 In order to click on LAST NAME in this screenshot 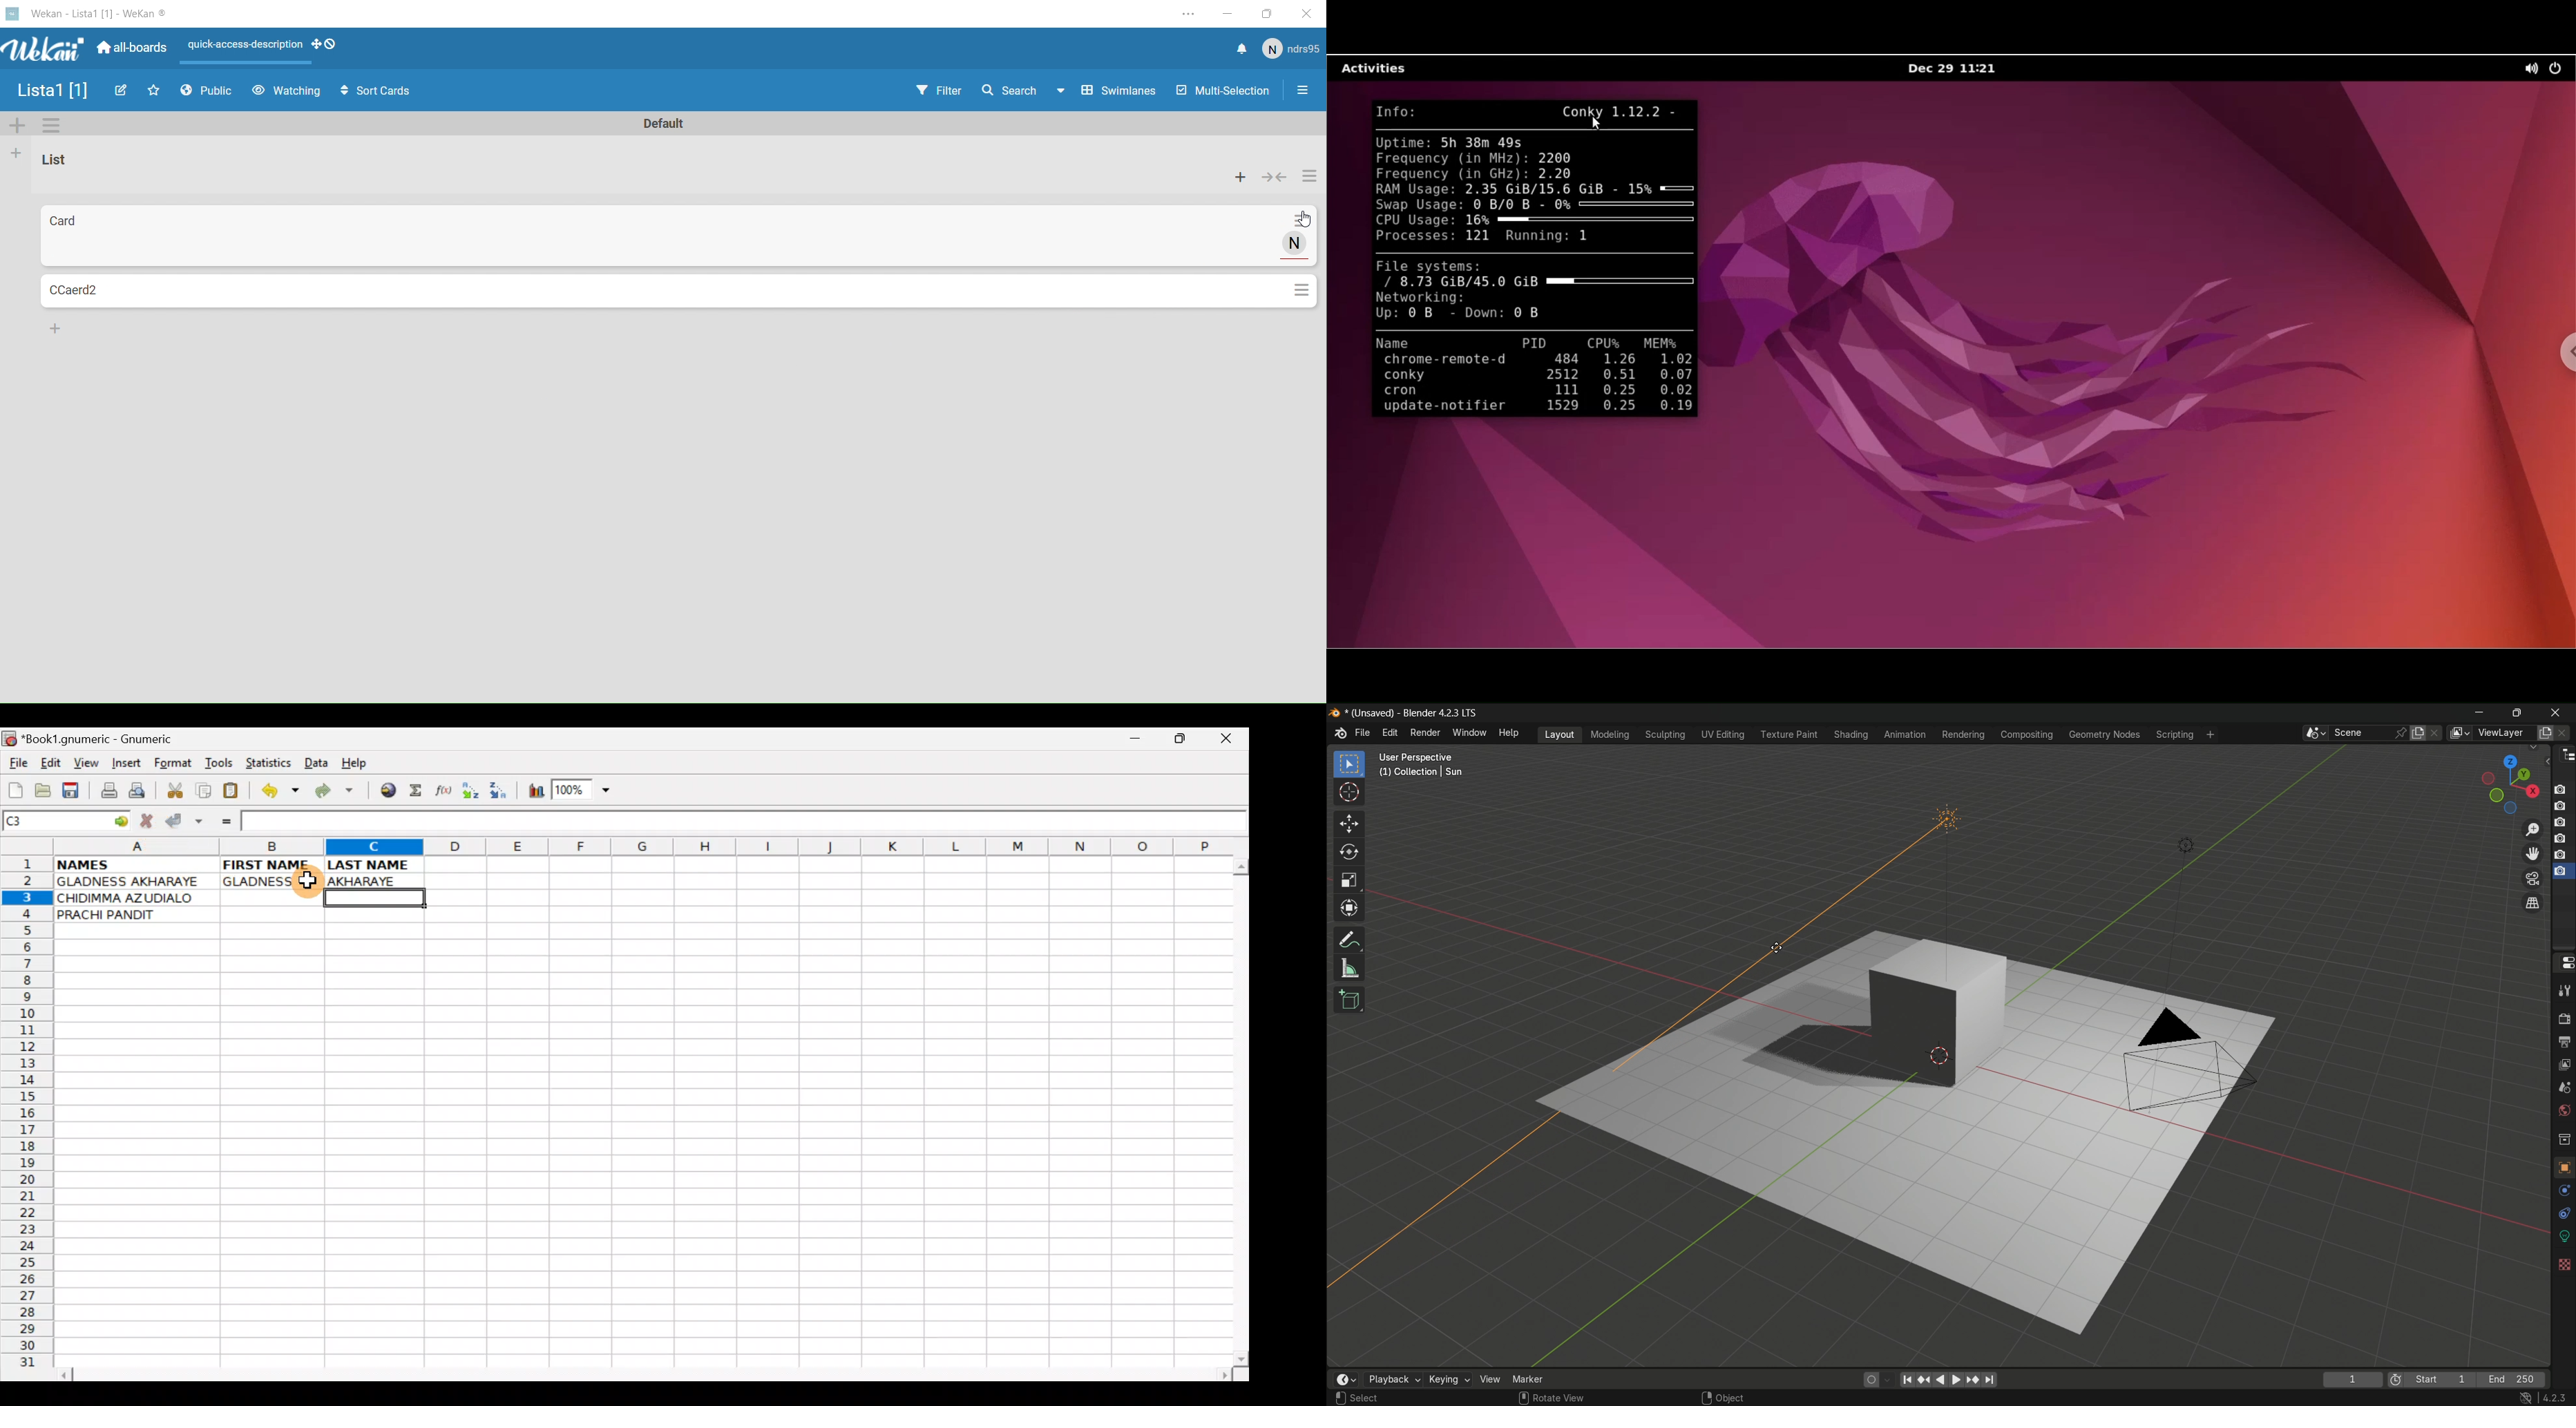, I will do `click(375, 865)`.